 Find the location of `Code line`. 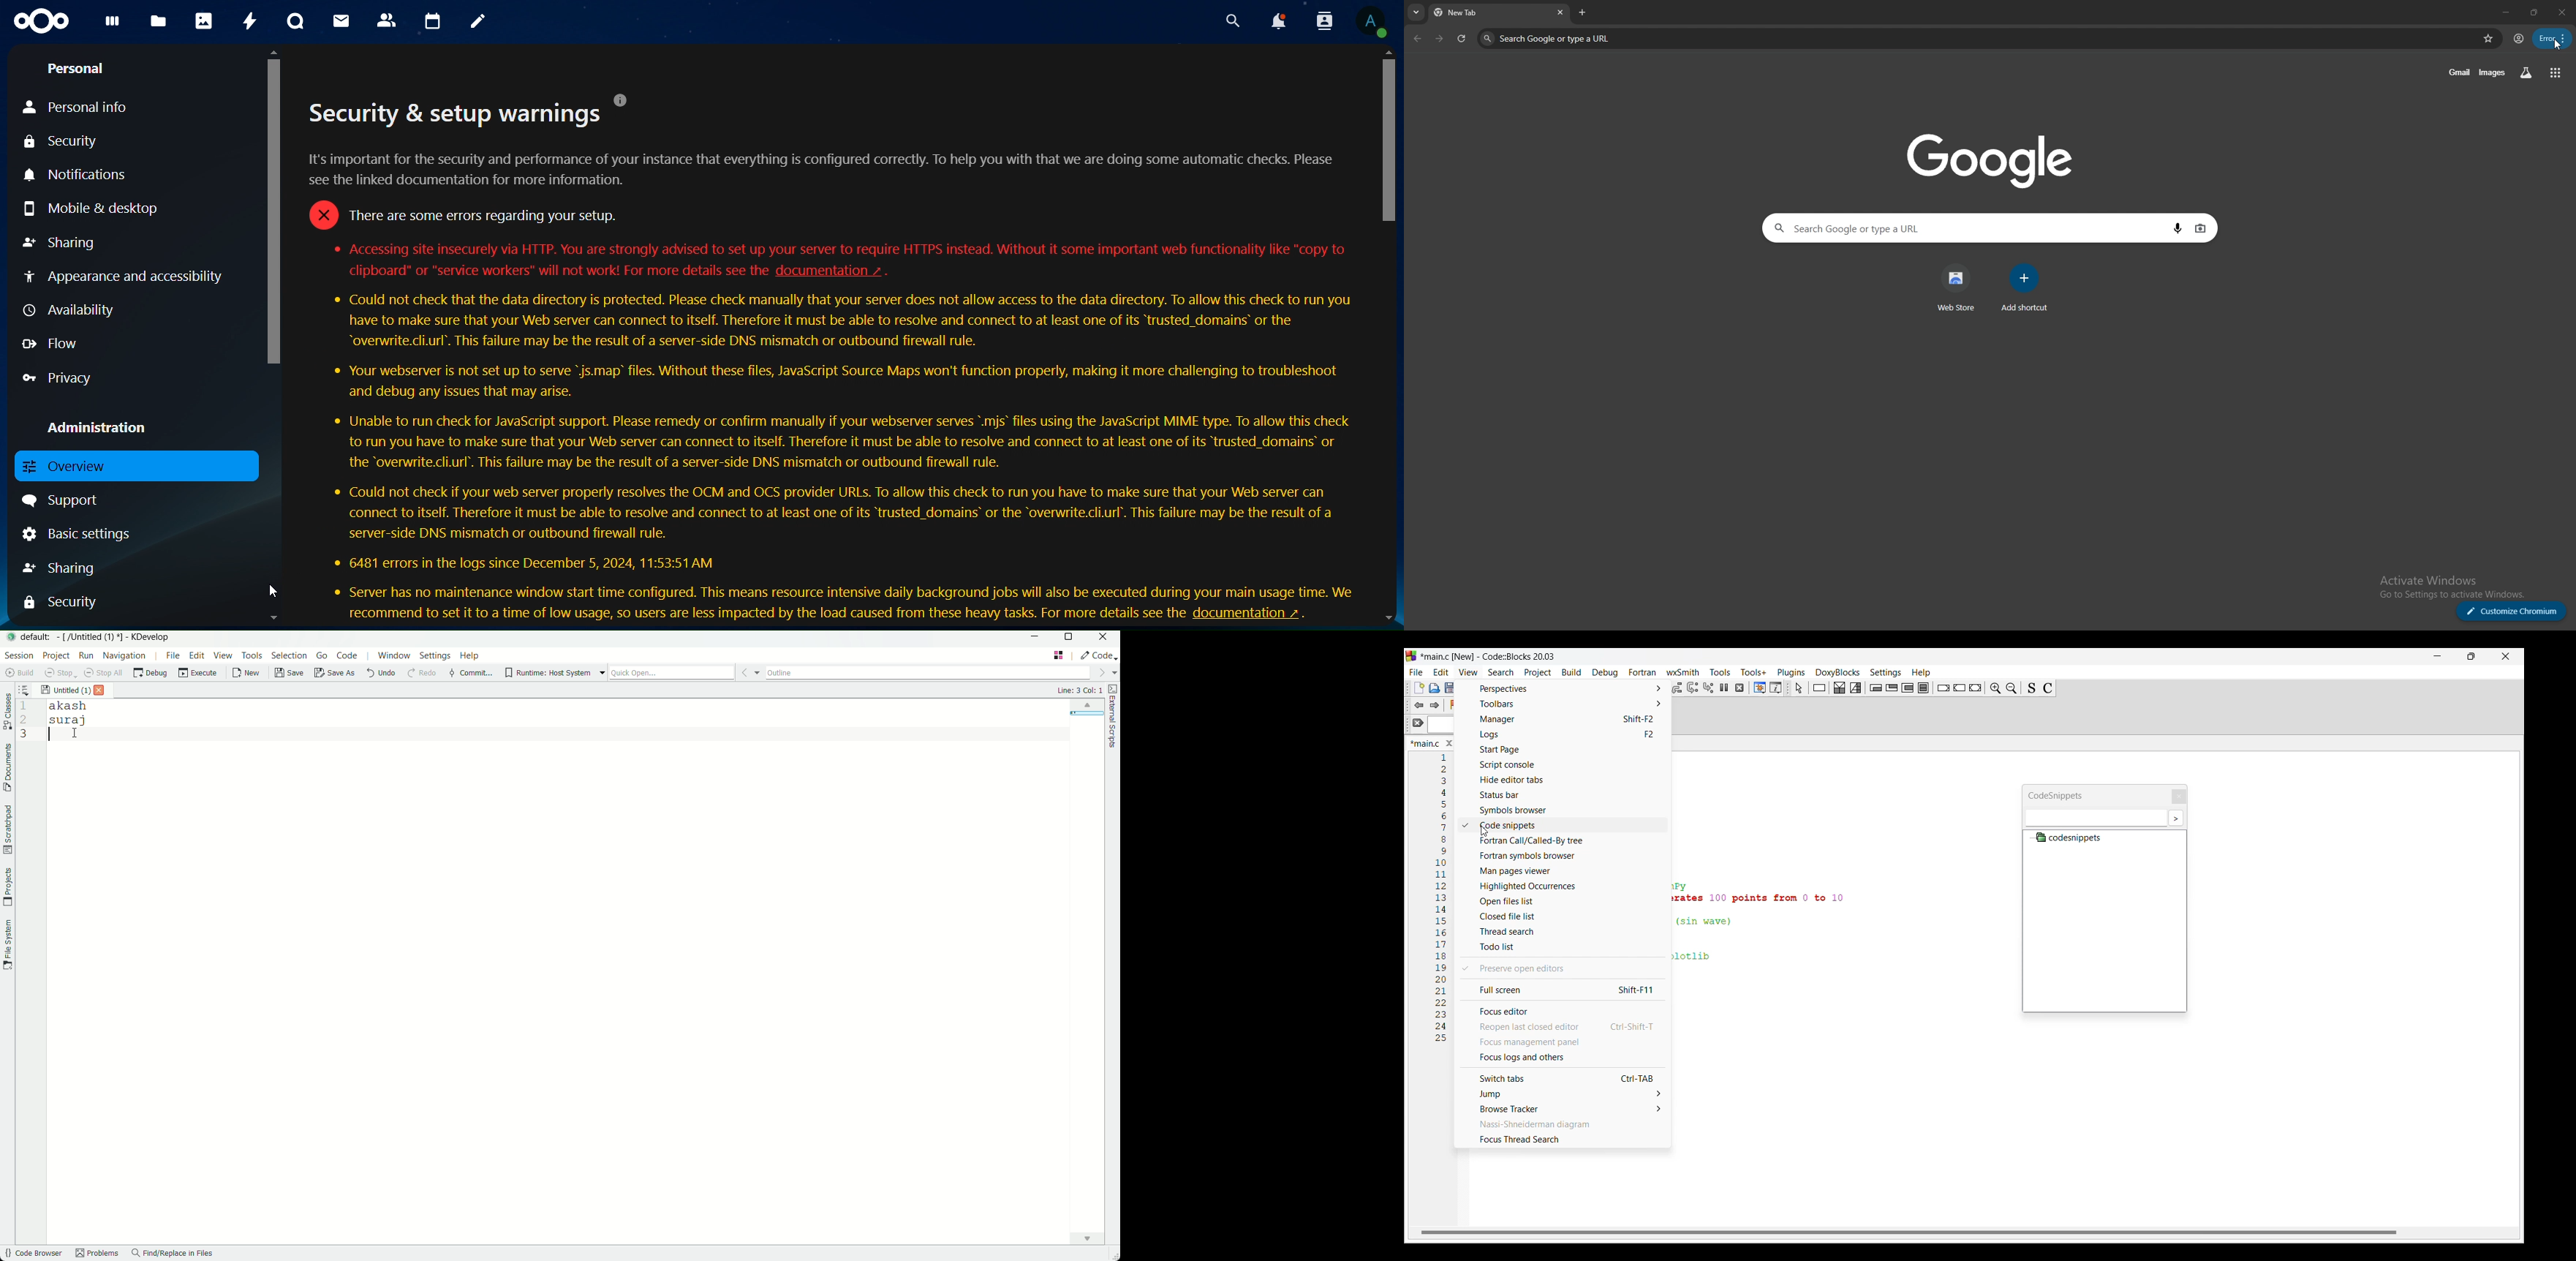

Code line is located at coordinates (1440, 905).